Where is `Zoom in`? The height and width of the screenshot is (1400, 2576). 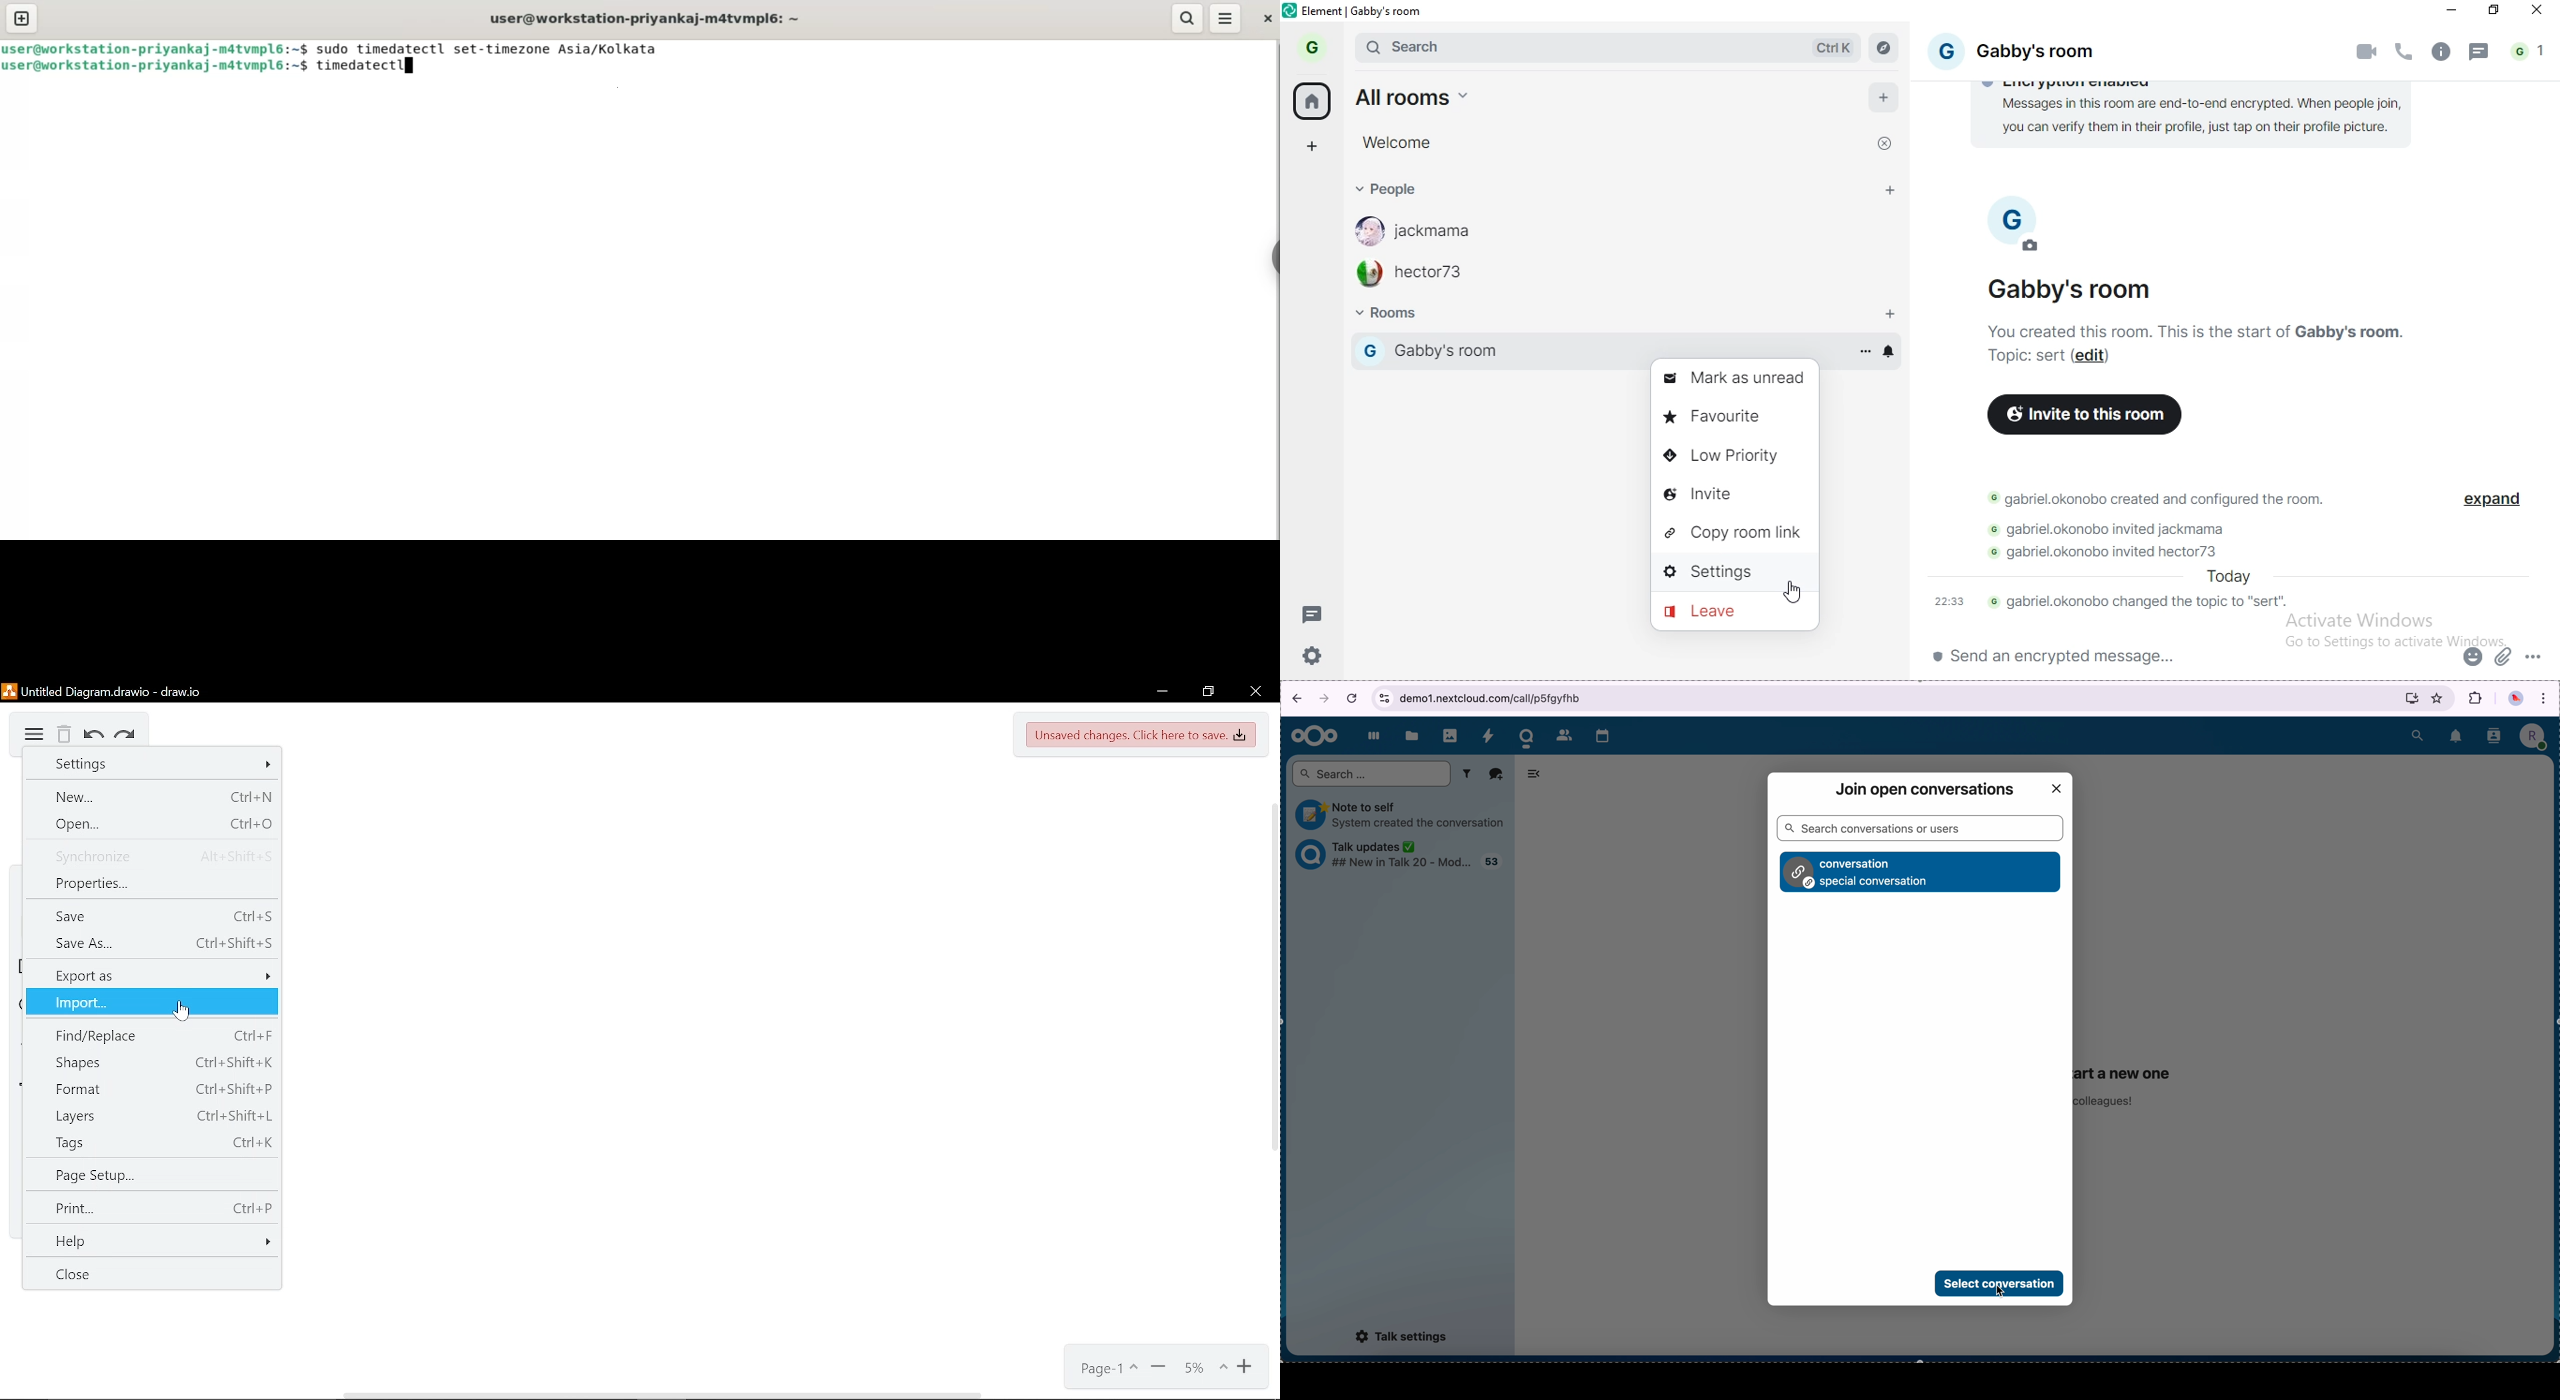
Zoom in is located at coordinates (1244, 1367).